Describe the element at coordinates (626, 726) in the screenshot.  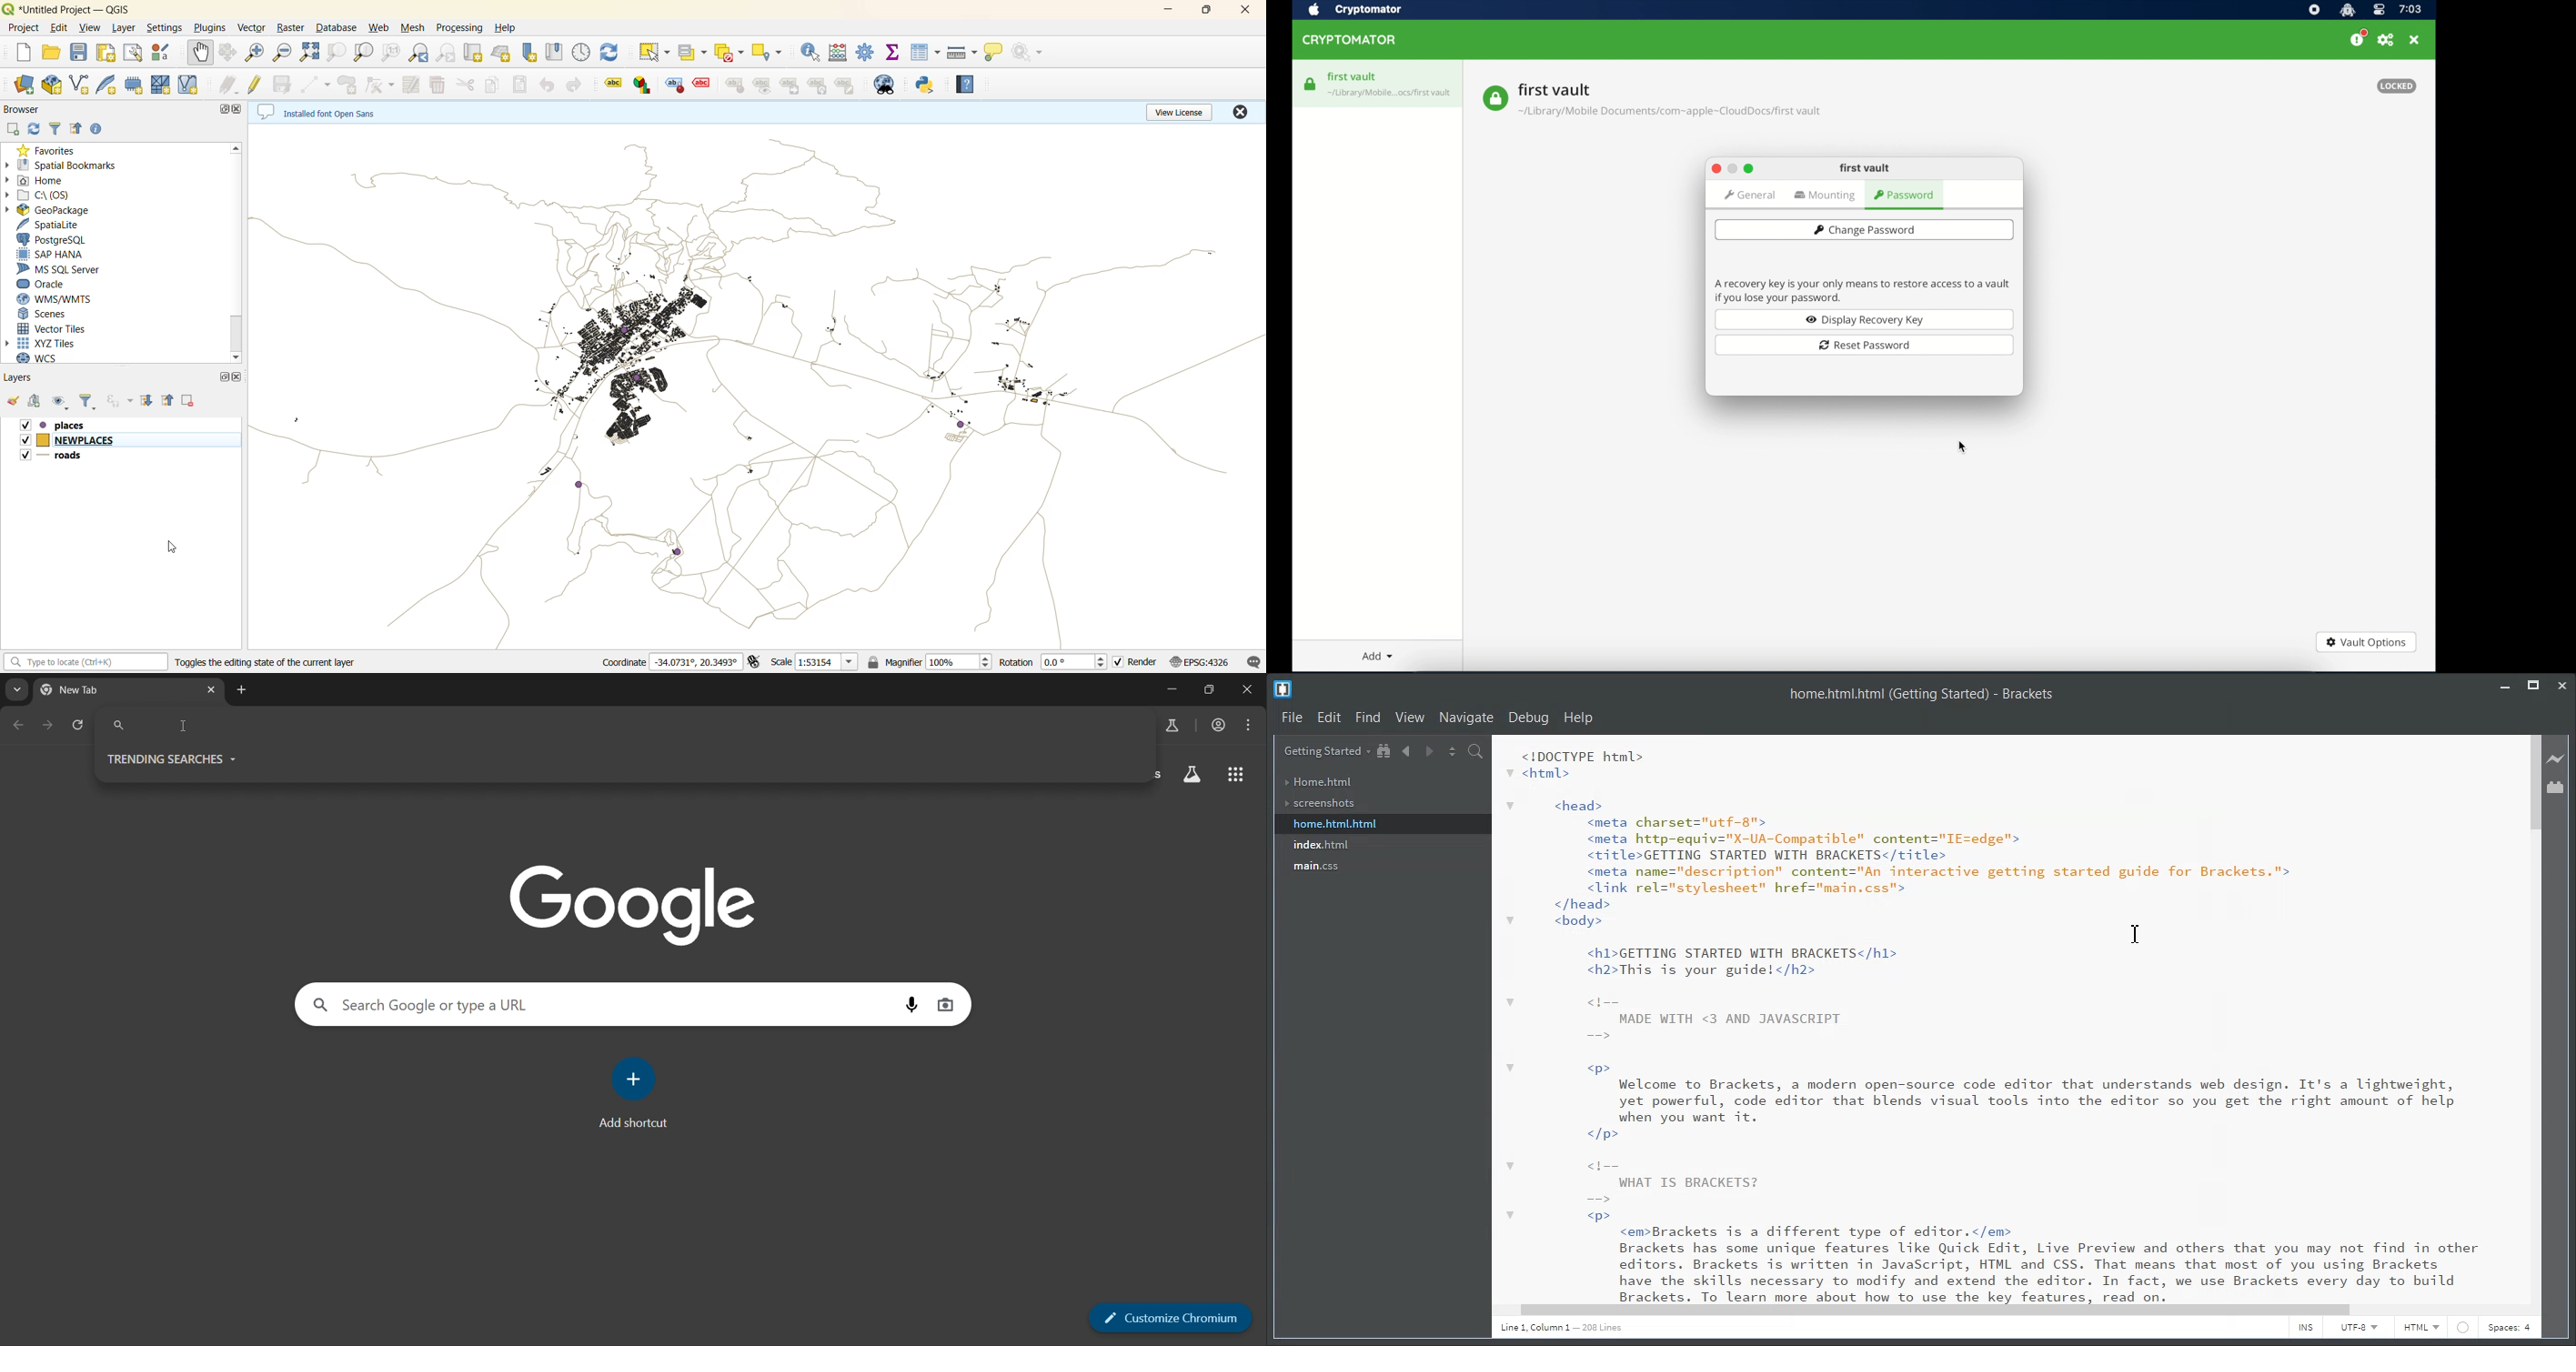
I see `search google or type a URL` at that location.